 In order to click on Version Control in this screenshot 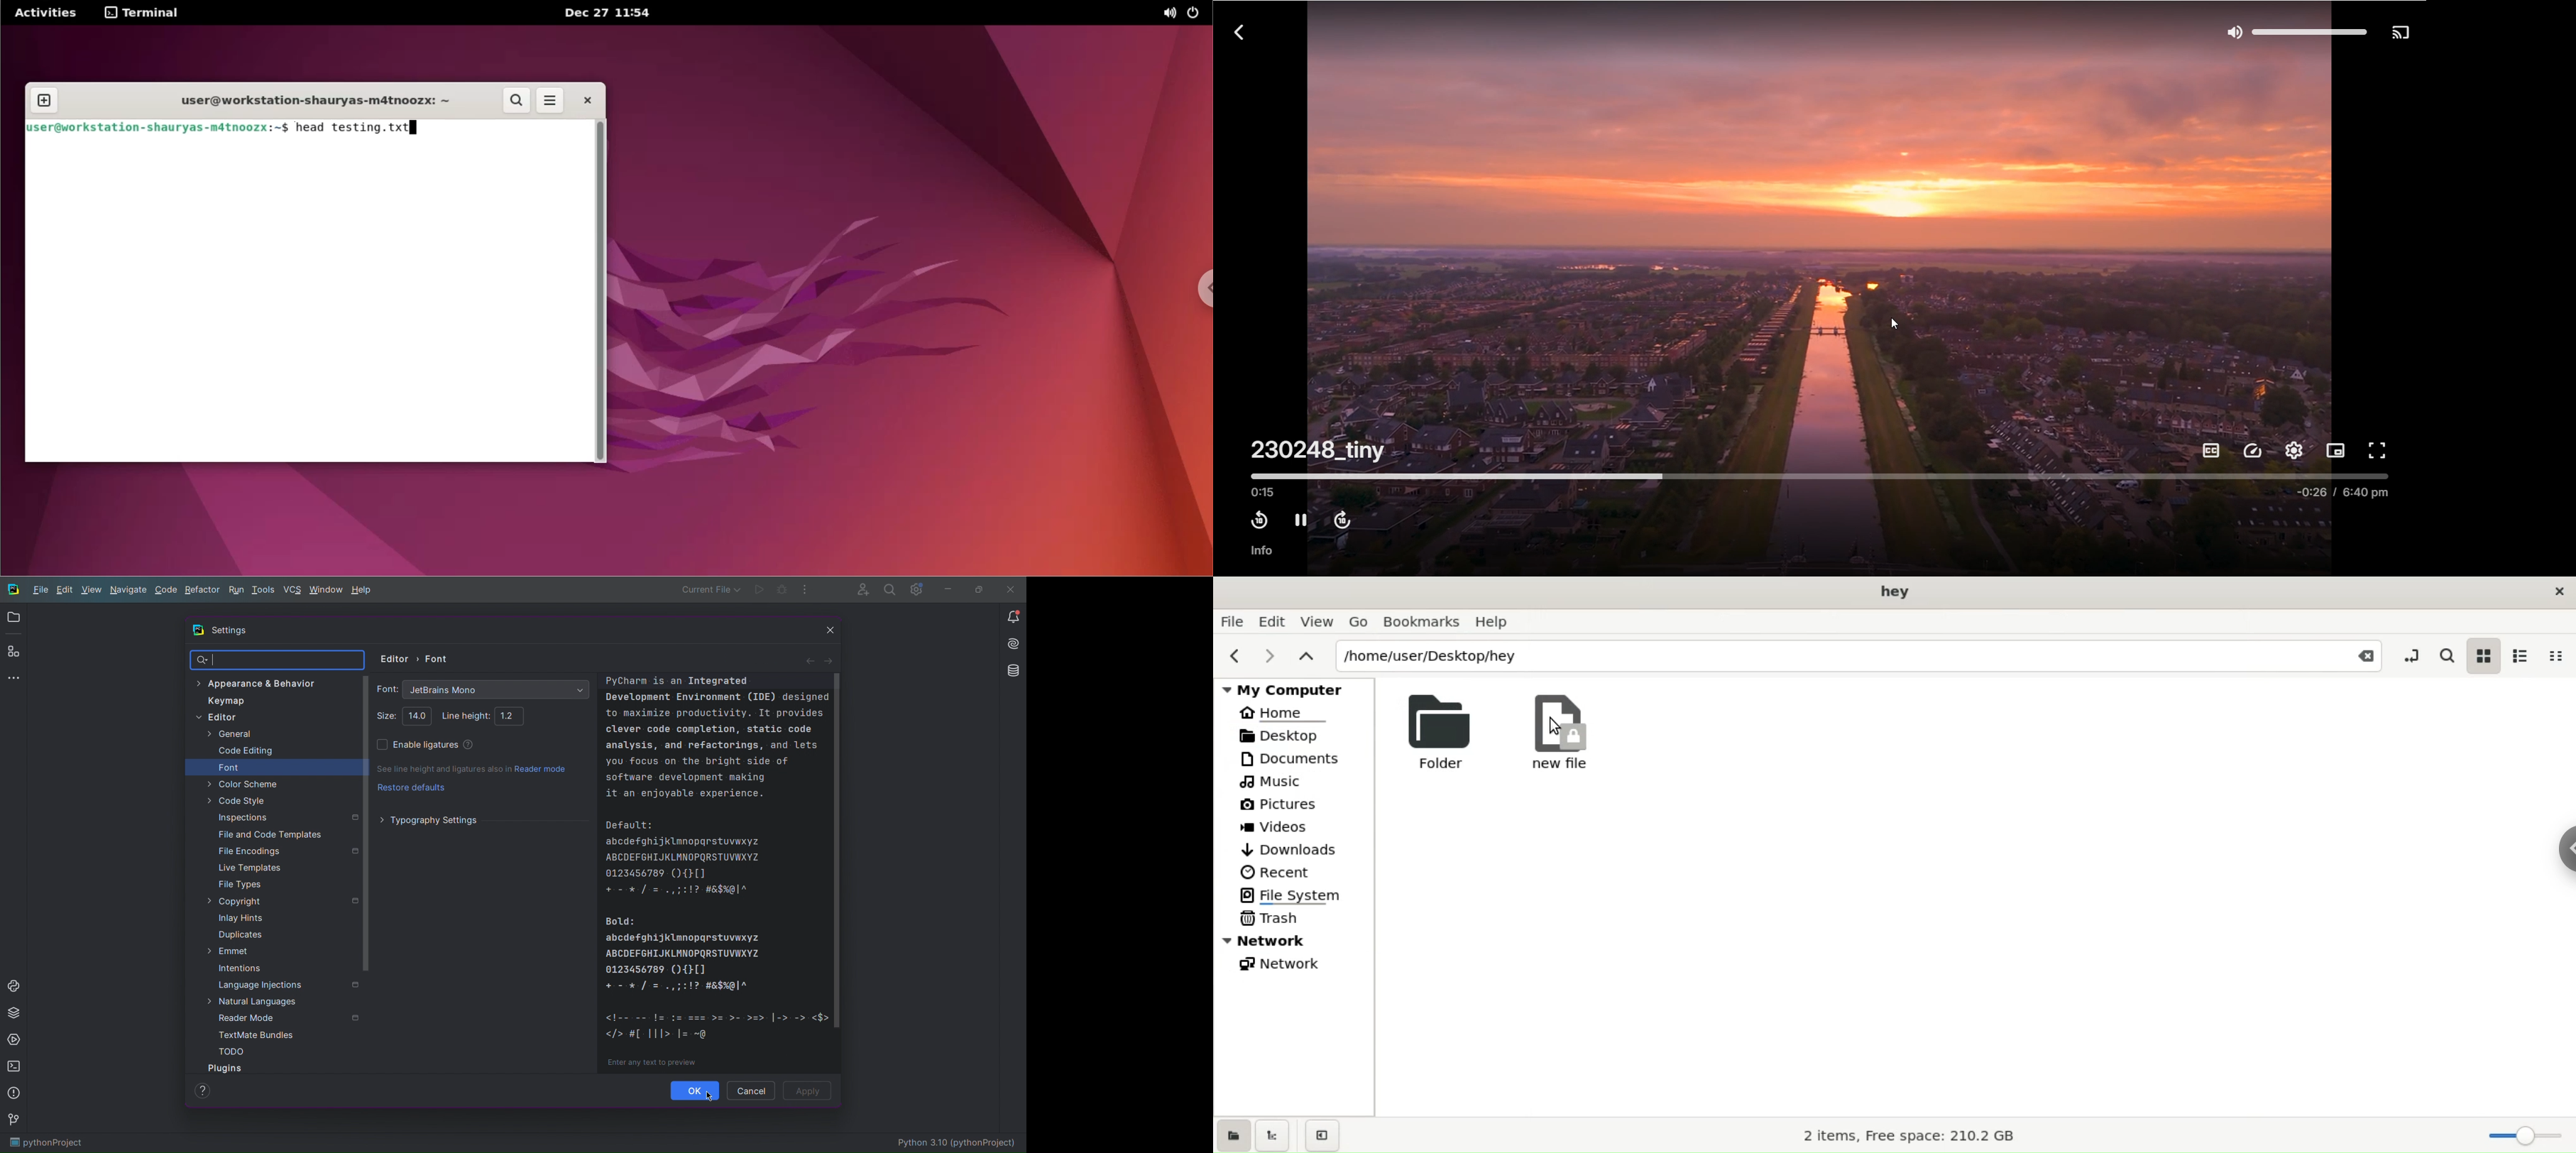, I will do `click(16, 1122)`.